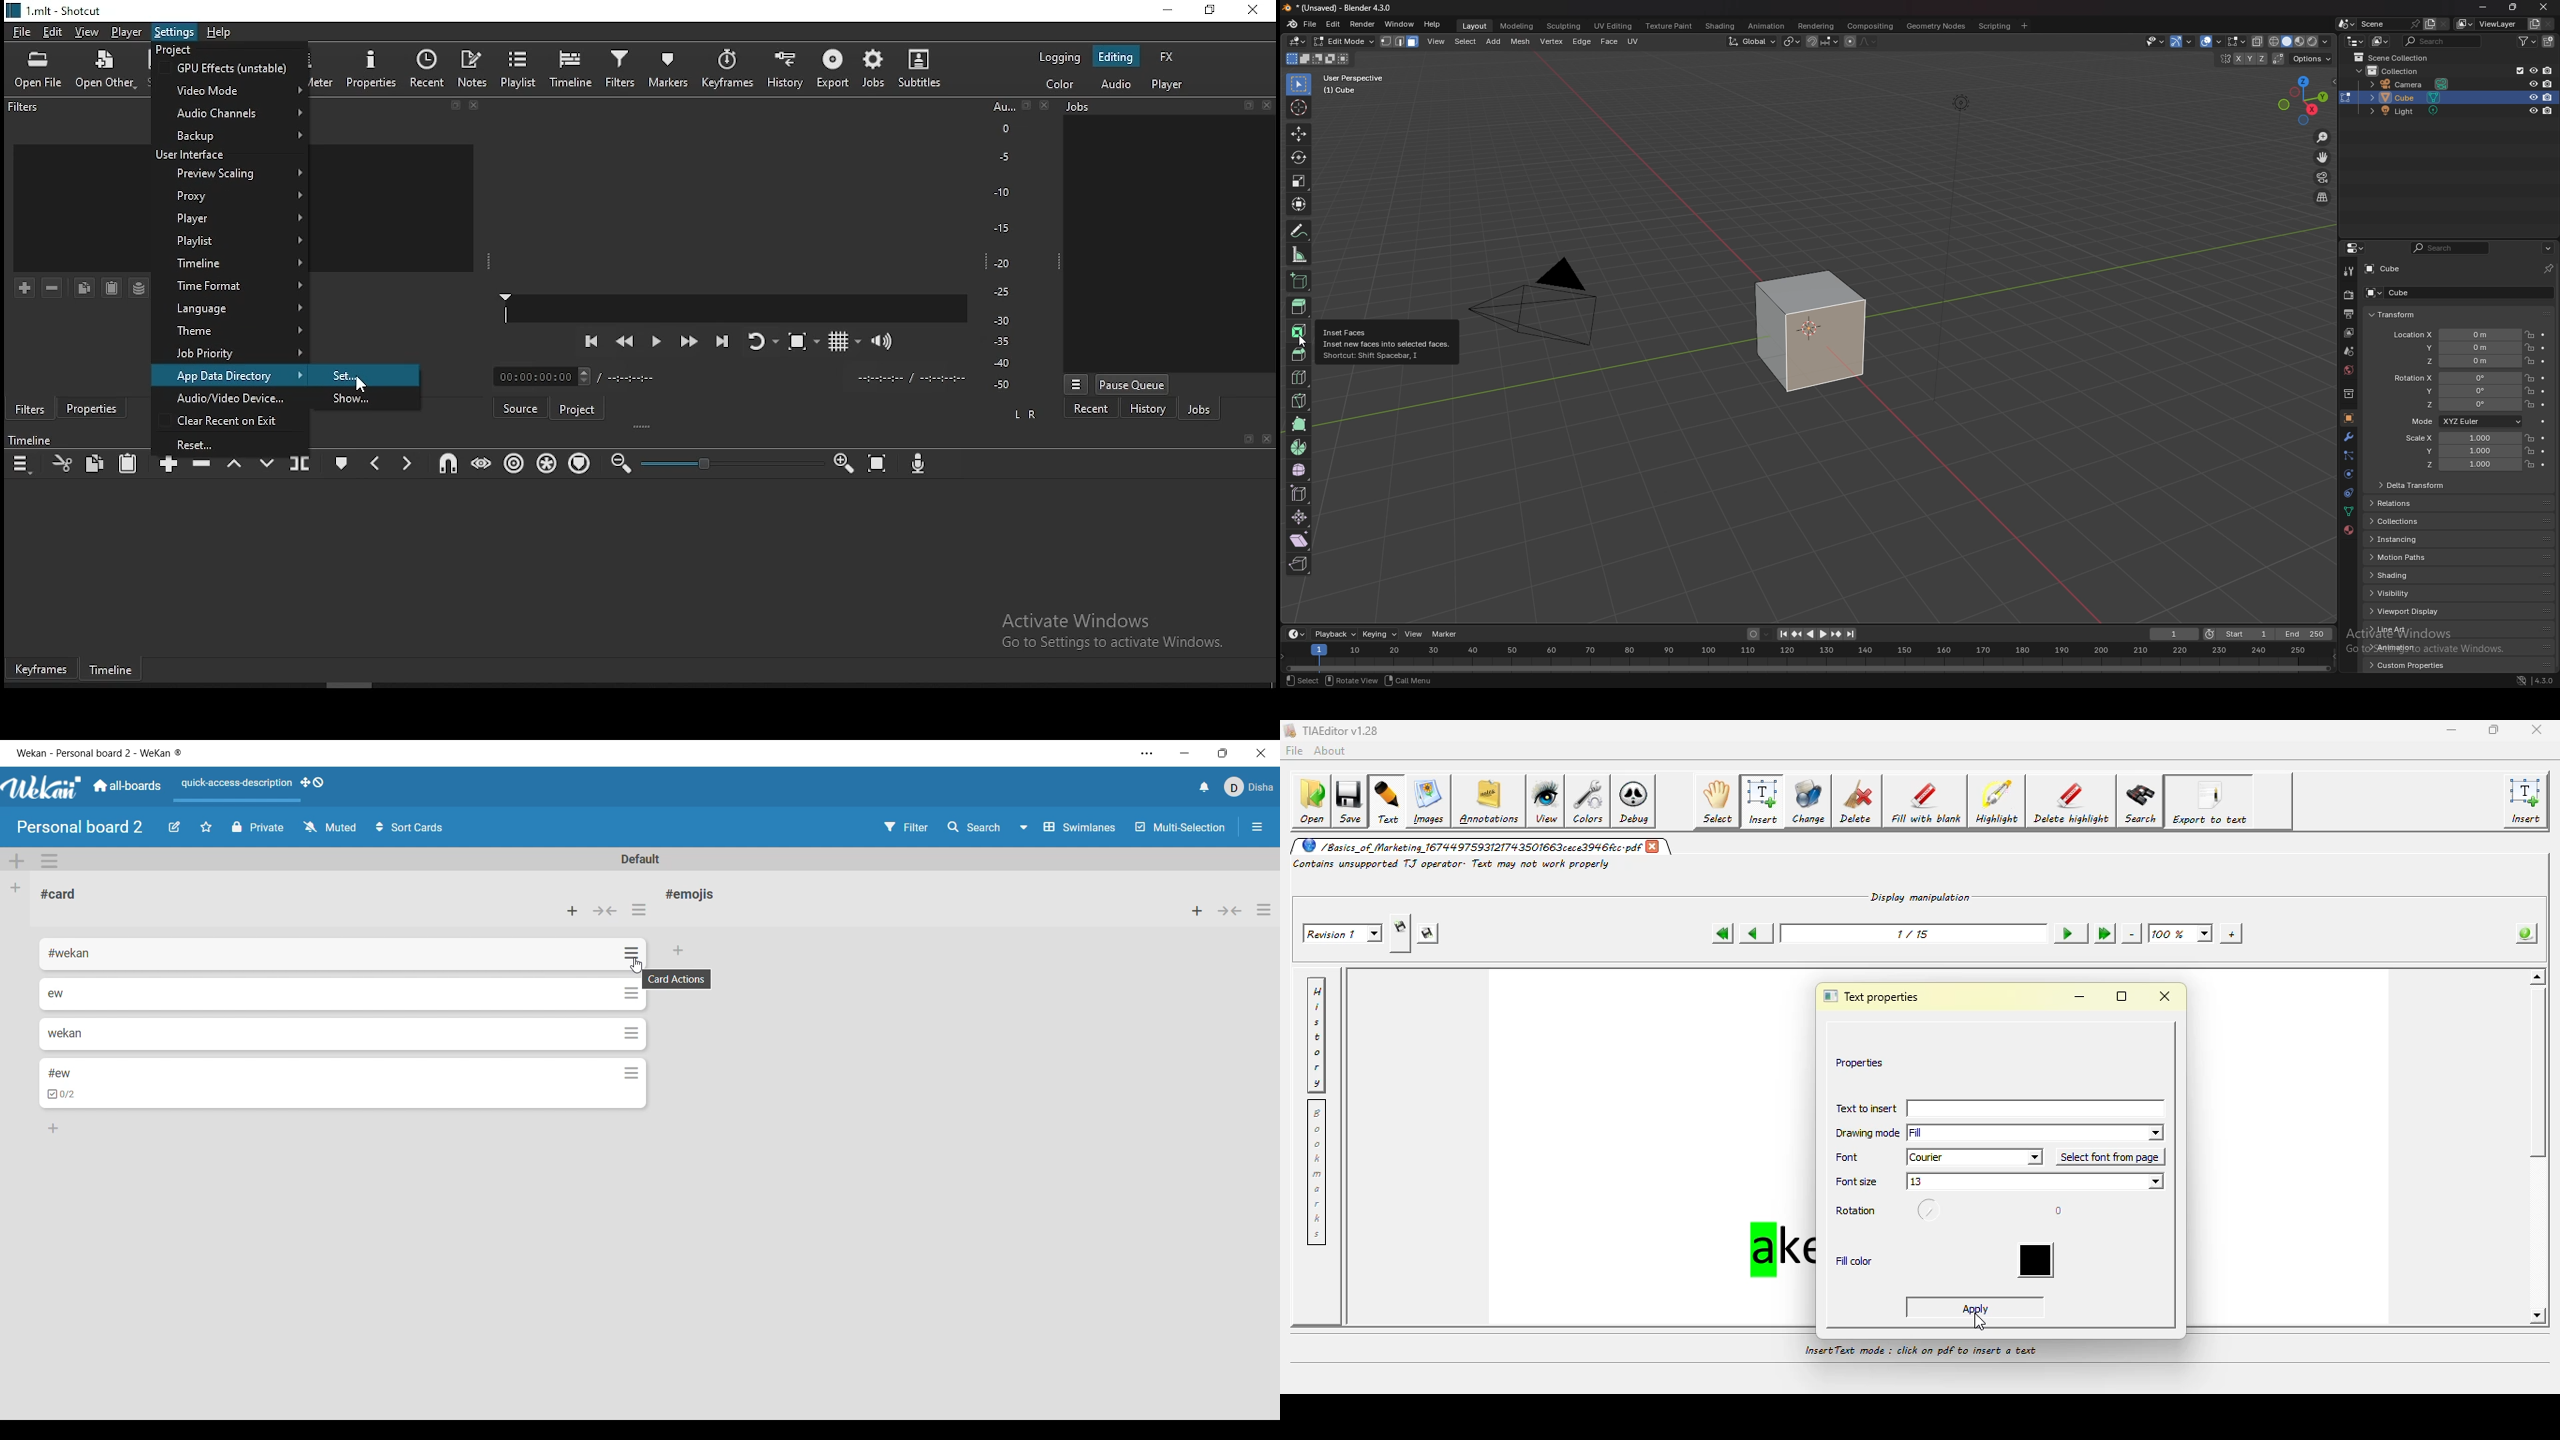  Describe the element at coordinates (2348, 271) in the screenshot. I see `tool` at that location.